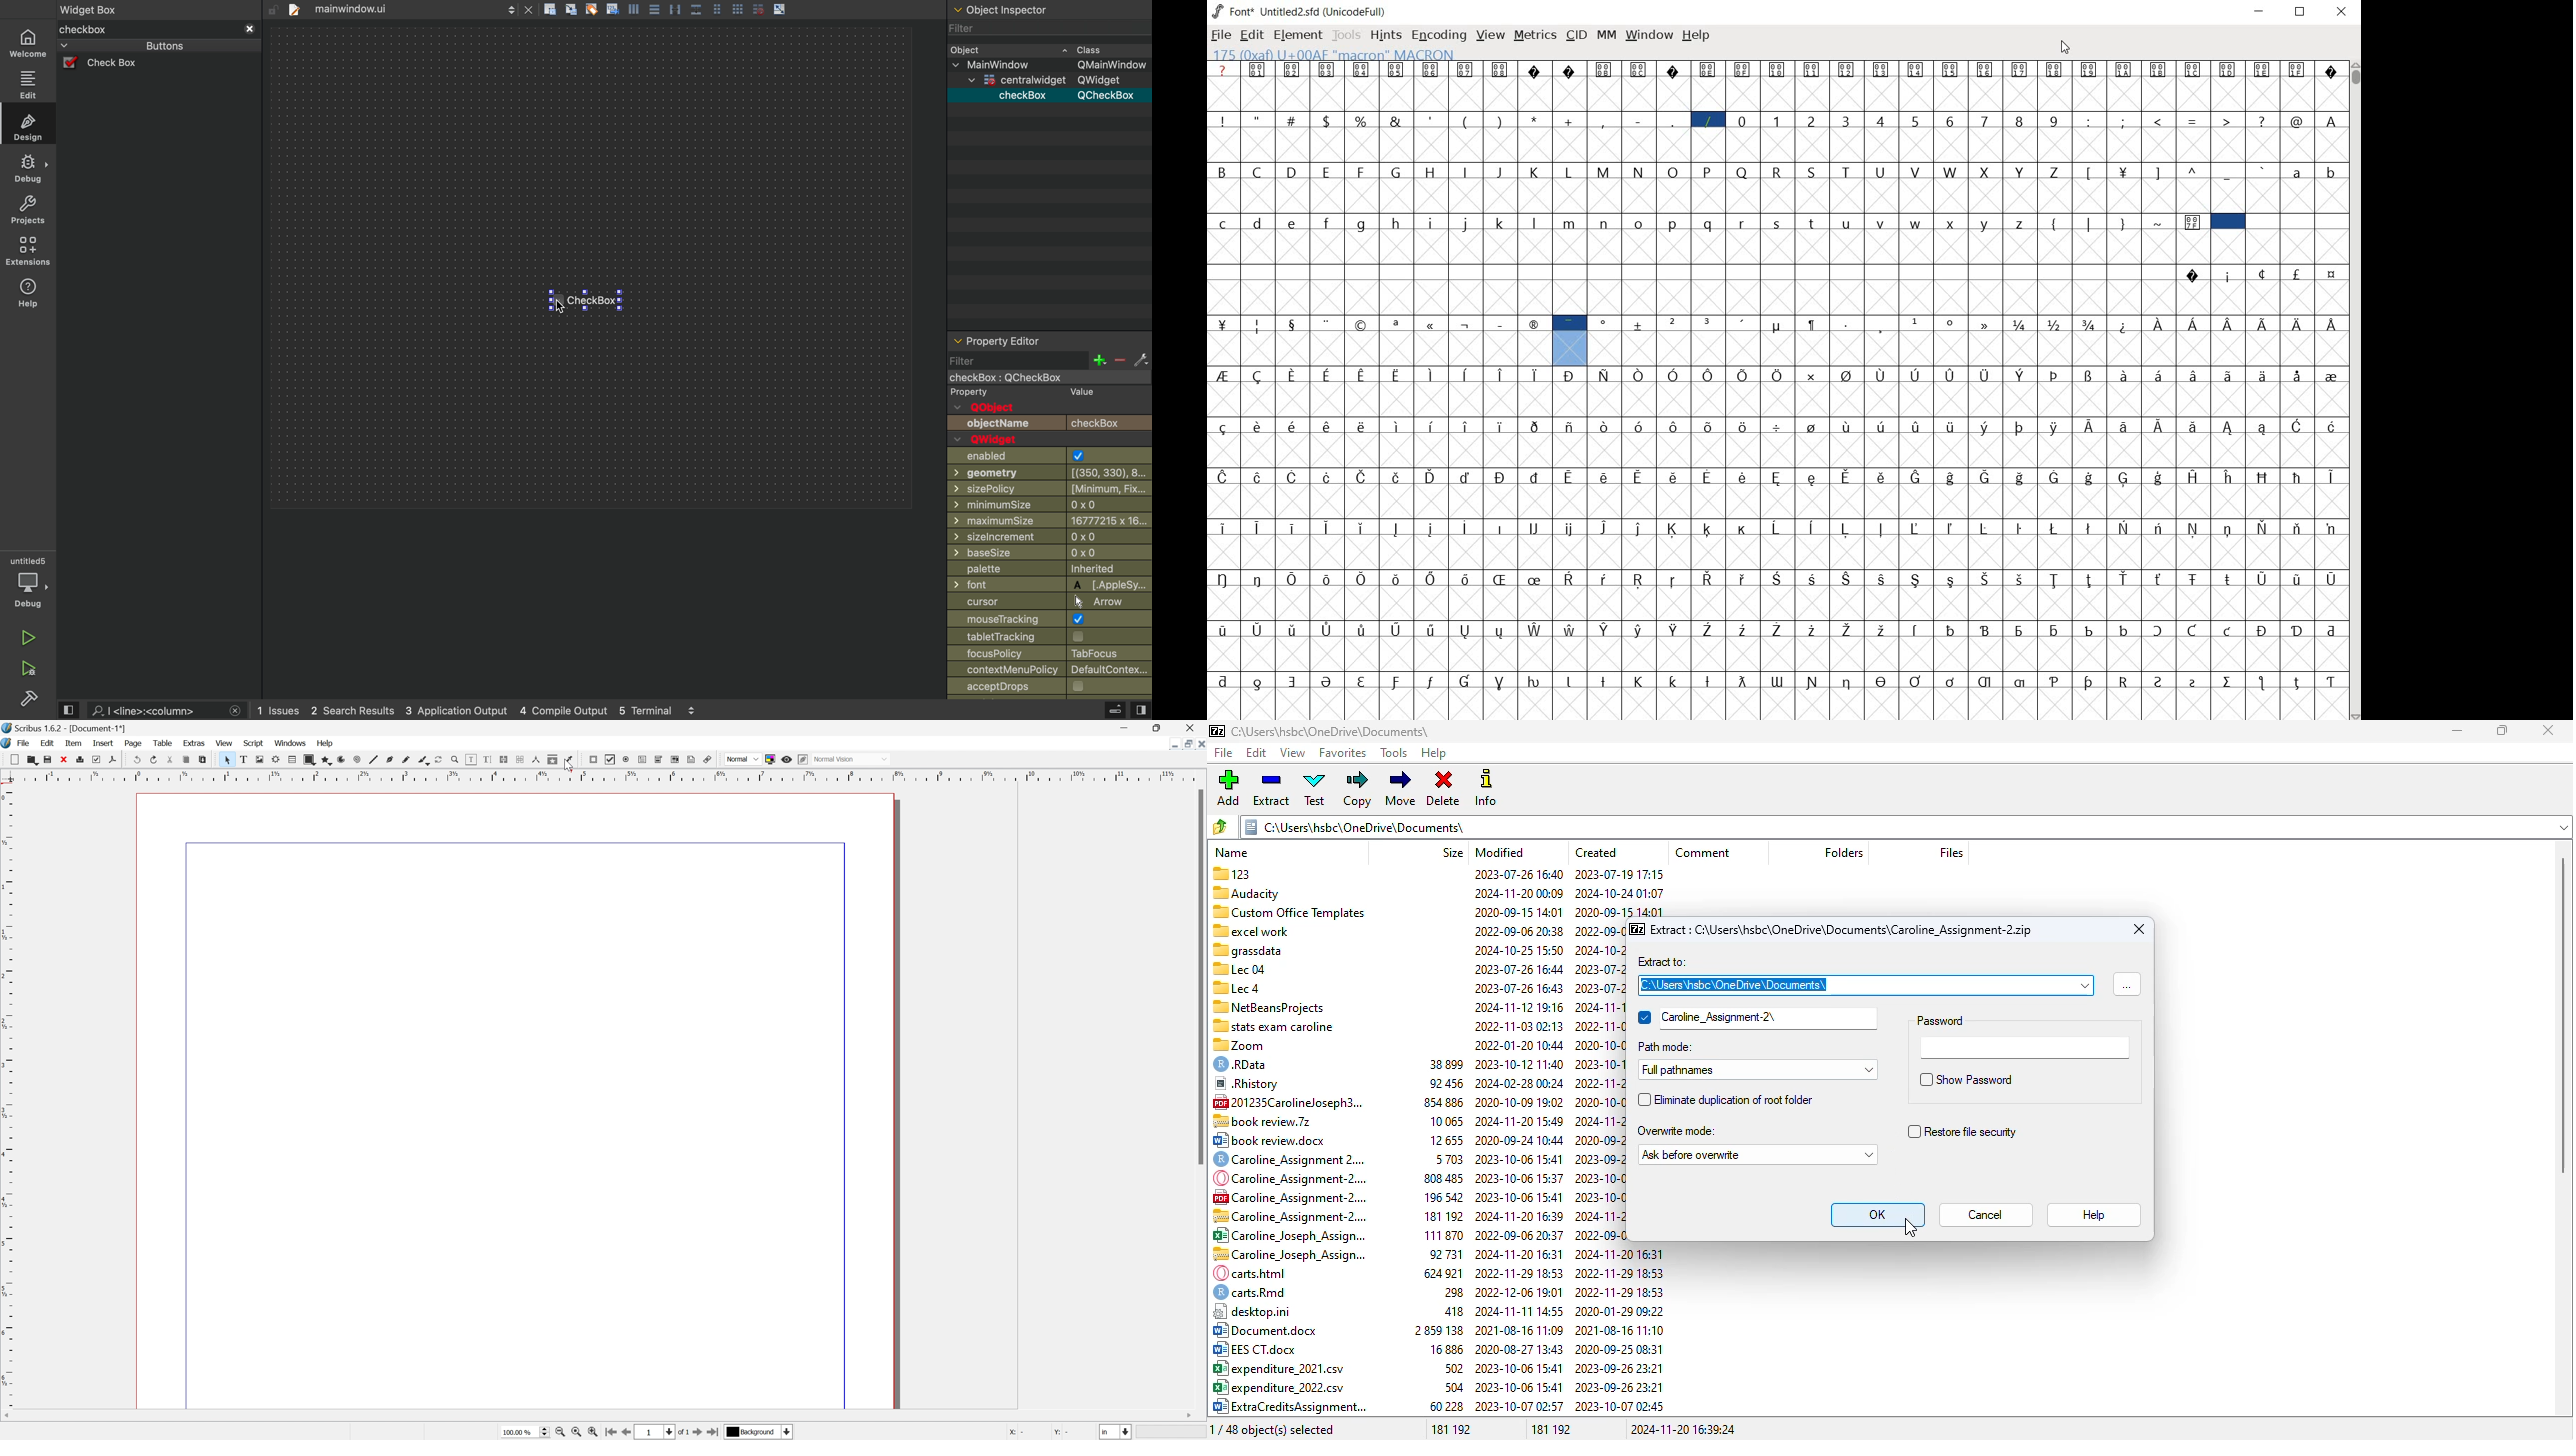 The width and height of the screenshot is (2576, 1456). Describe the element at coordinates (860, 758) in the screenshot. I see `Normal vision` at that location.